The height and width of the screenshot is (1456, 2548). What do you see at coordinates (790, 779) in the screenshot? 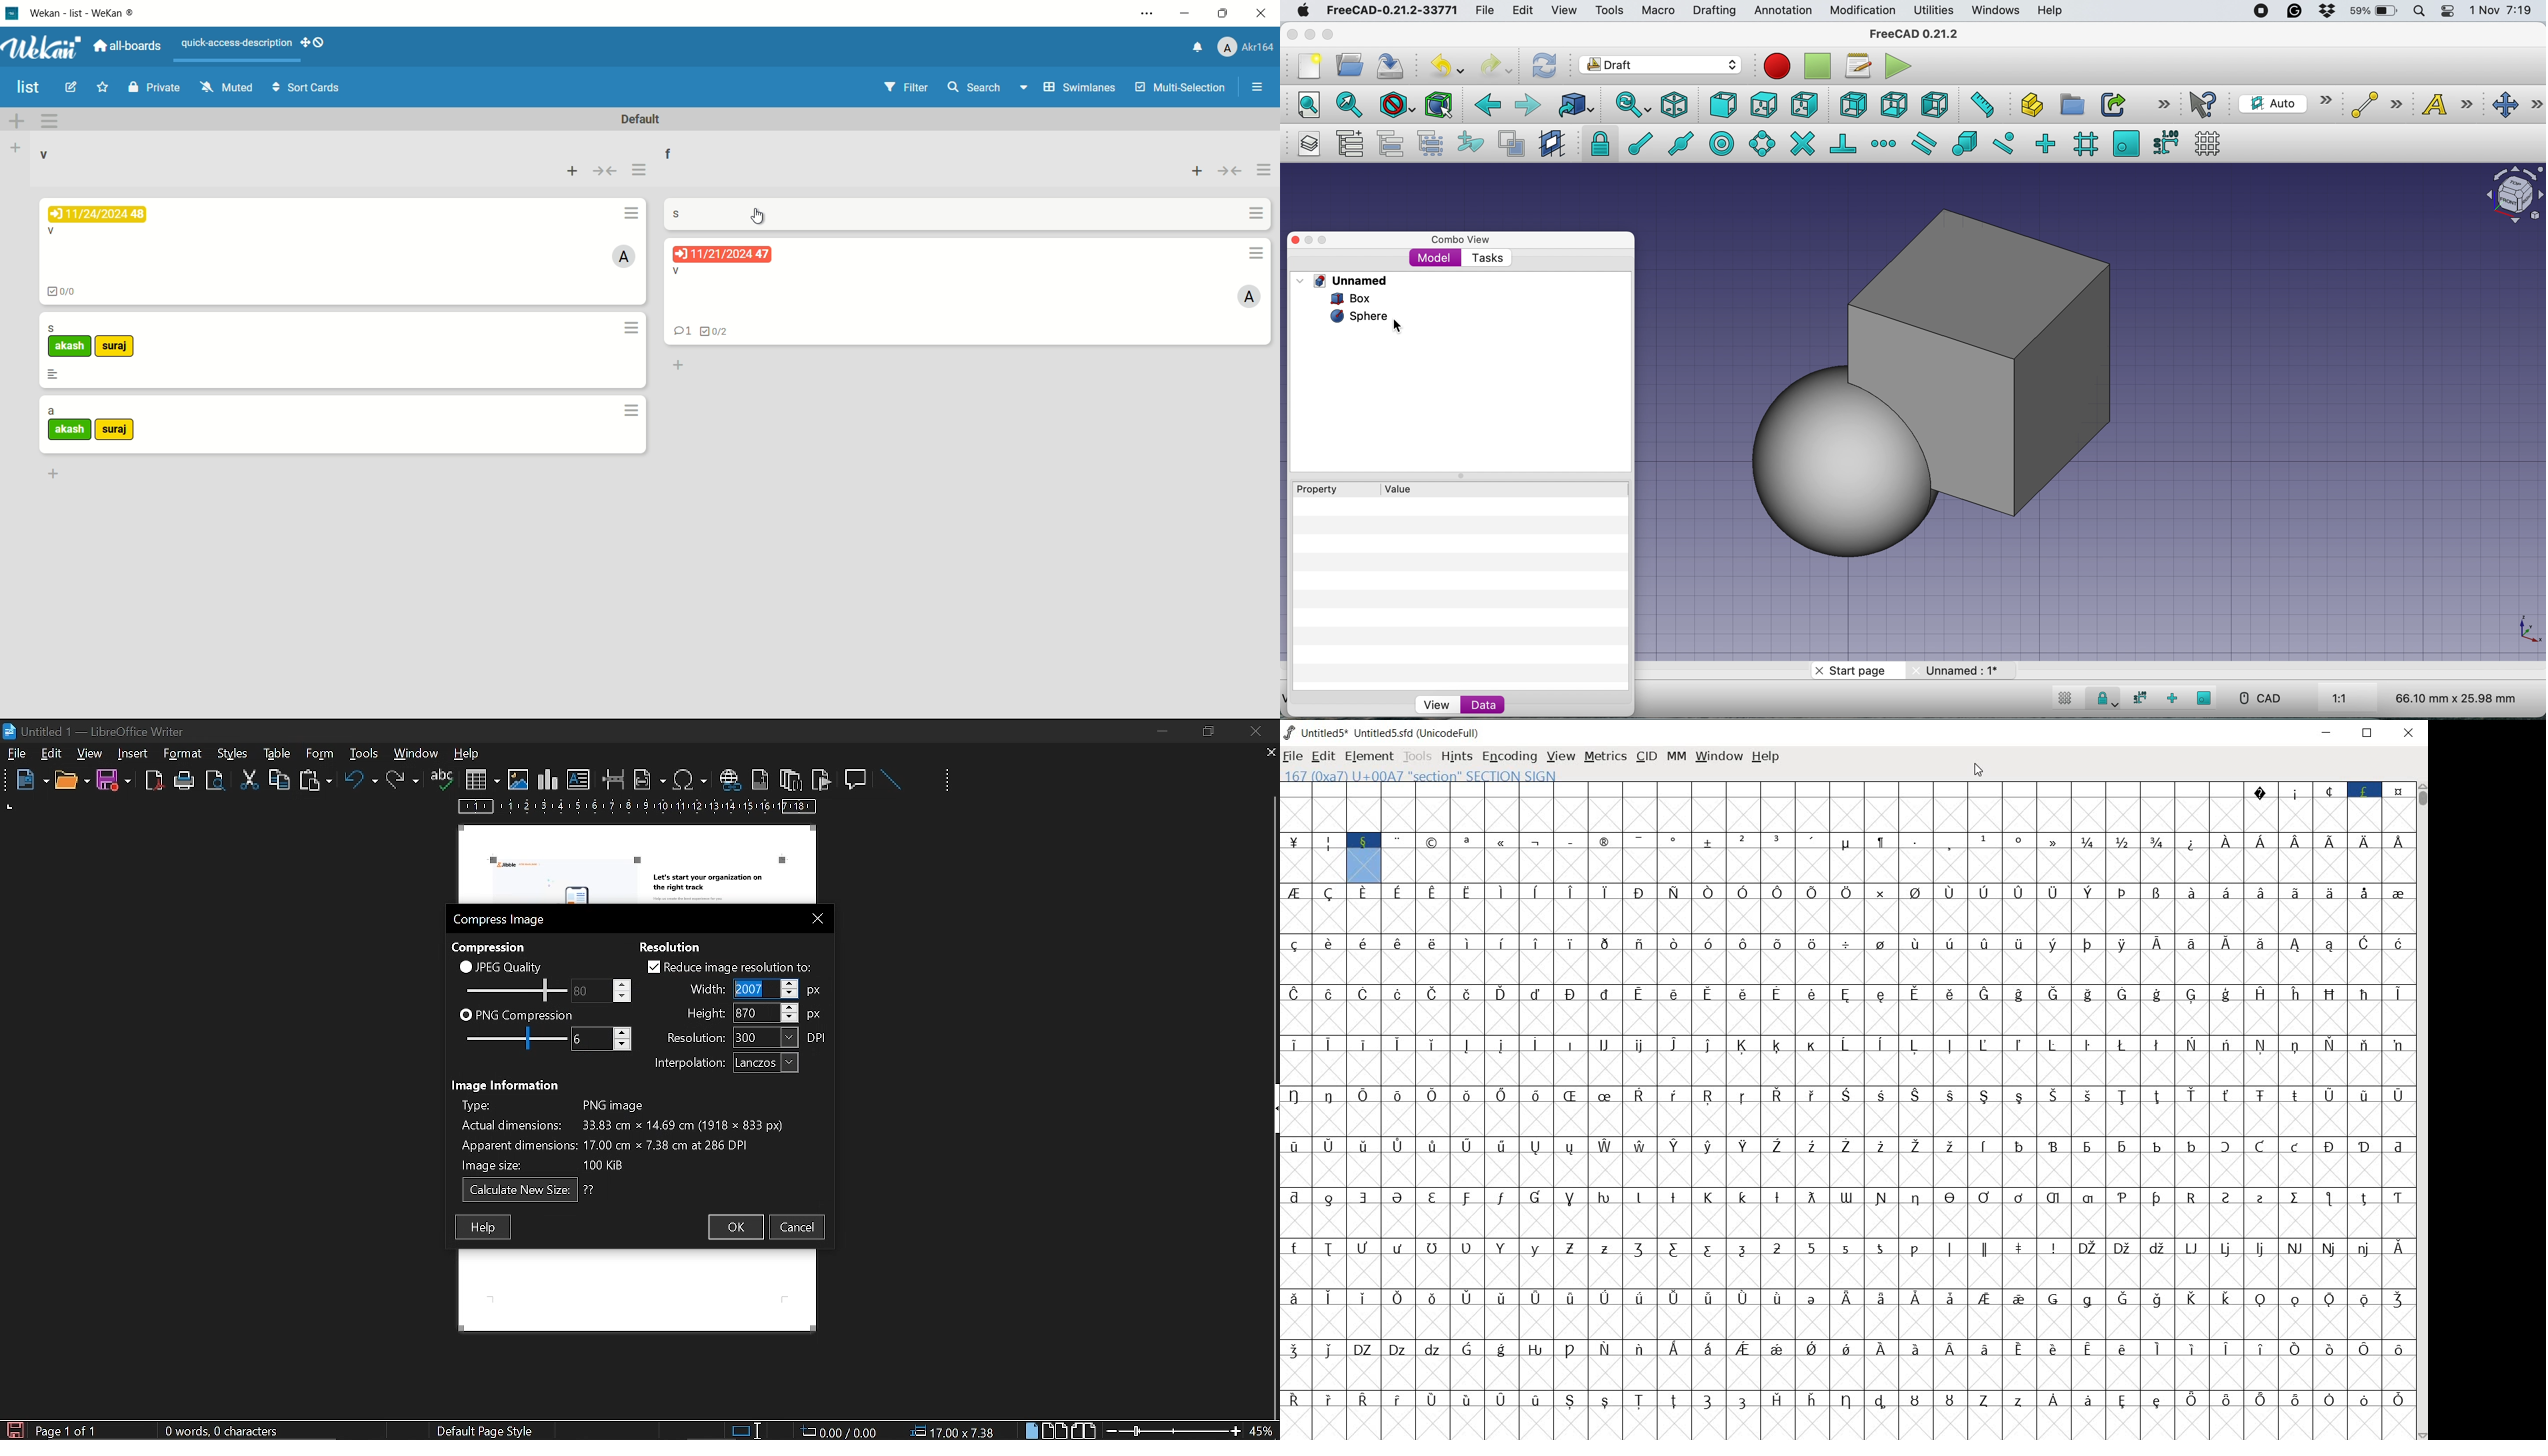
I see `insert endnote` at bounding box center [790, 779].